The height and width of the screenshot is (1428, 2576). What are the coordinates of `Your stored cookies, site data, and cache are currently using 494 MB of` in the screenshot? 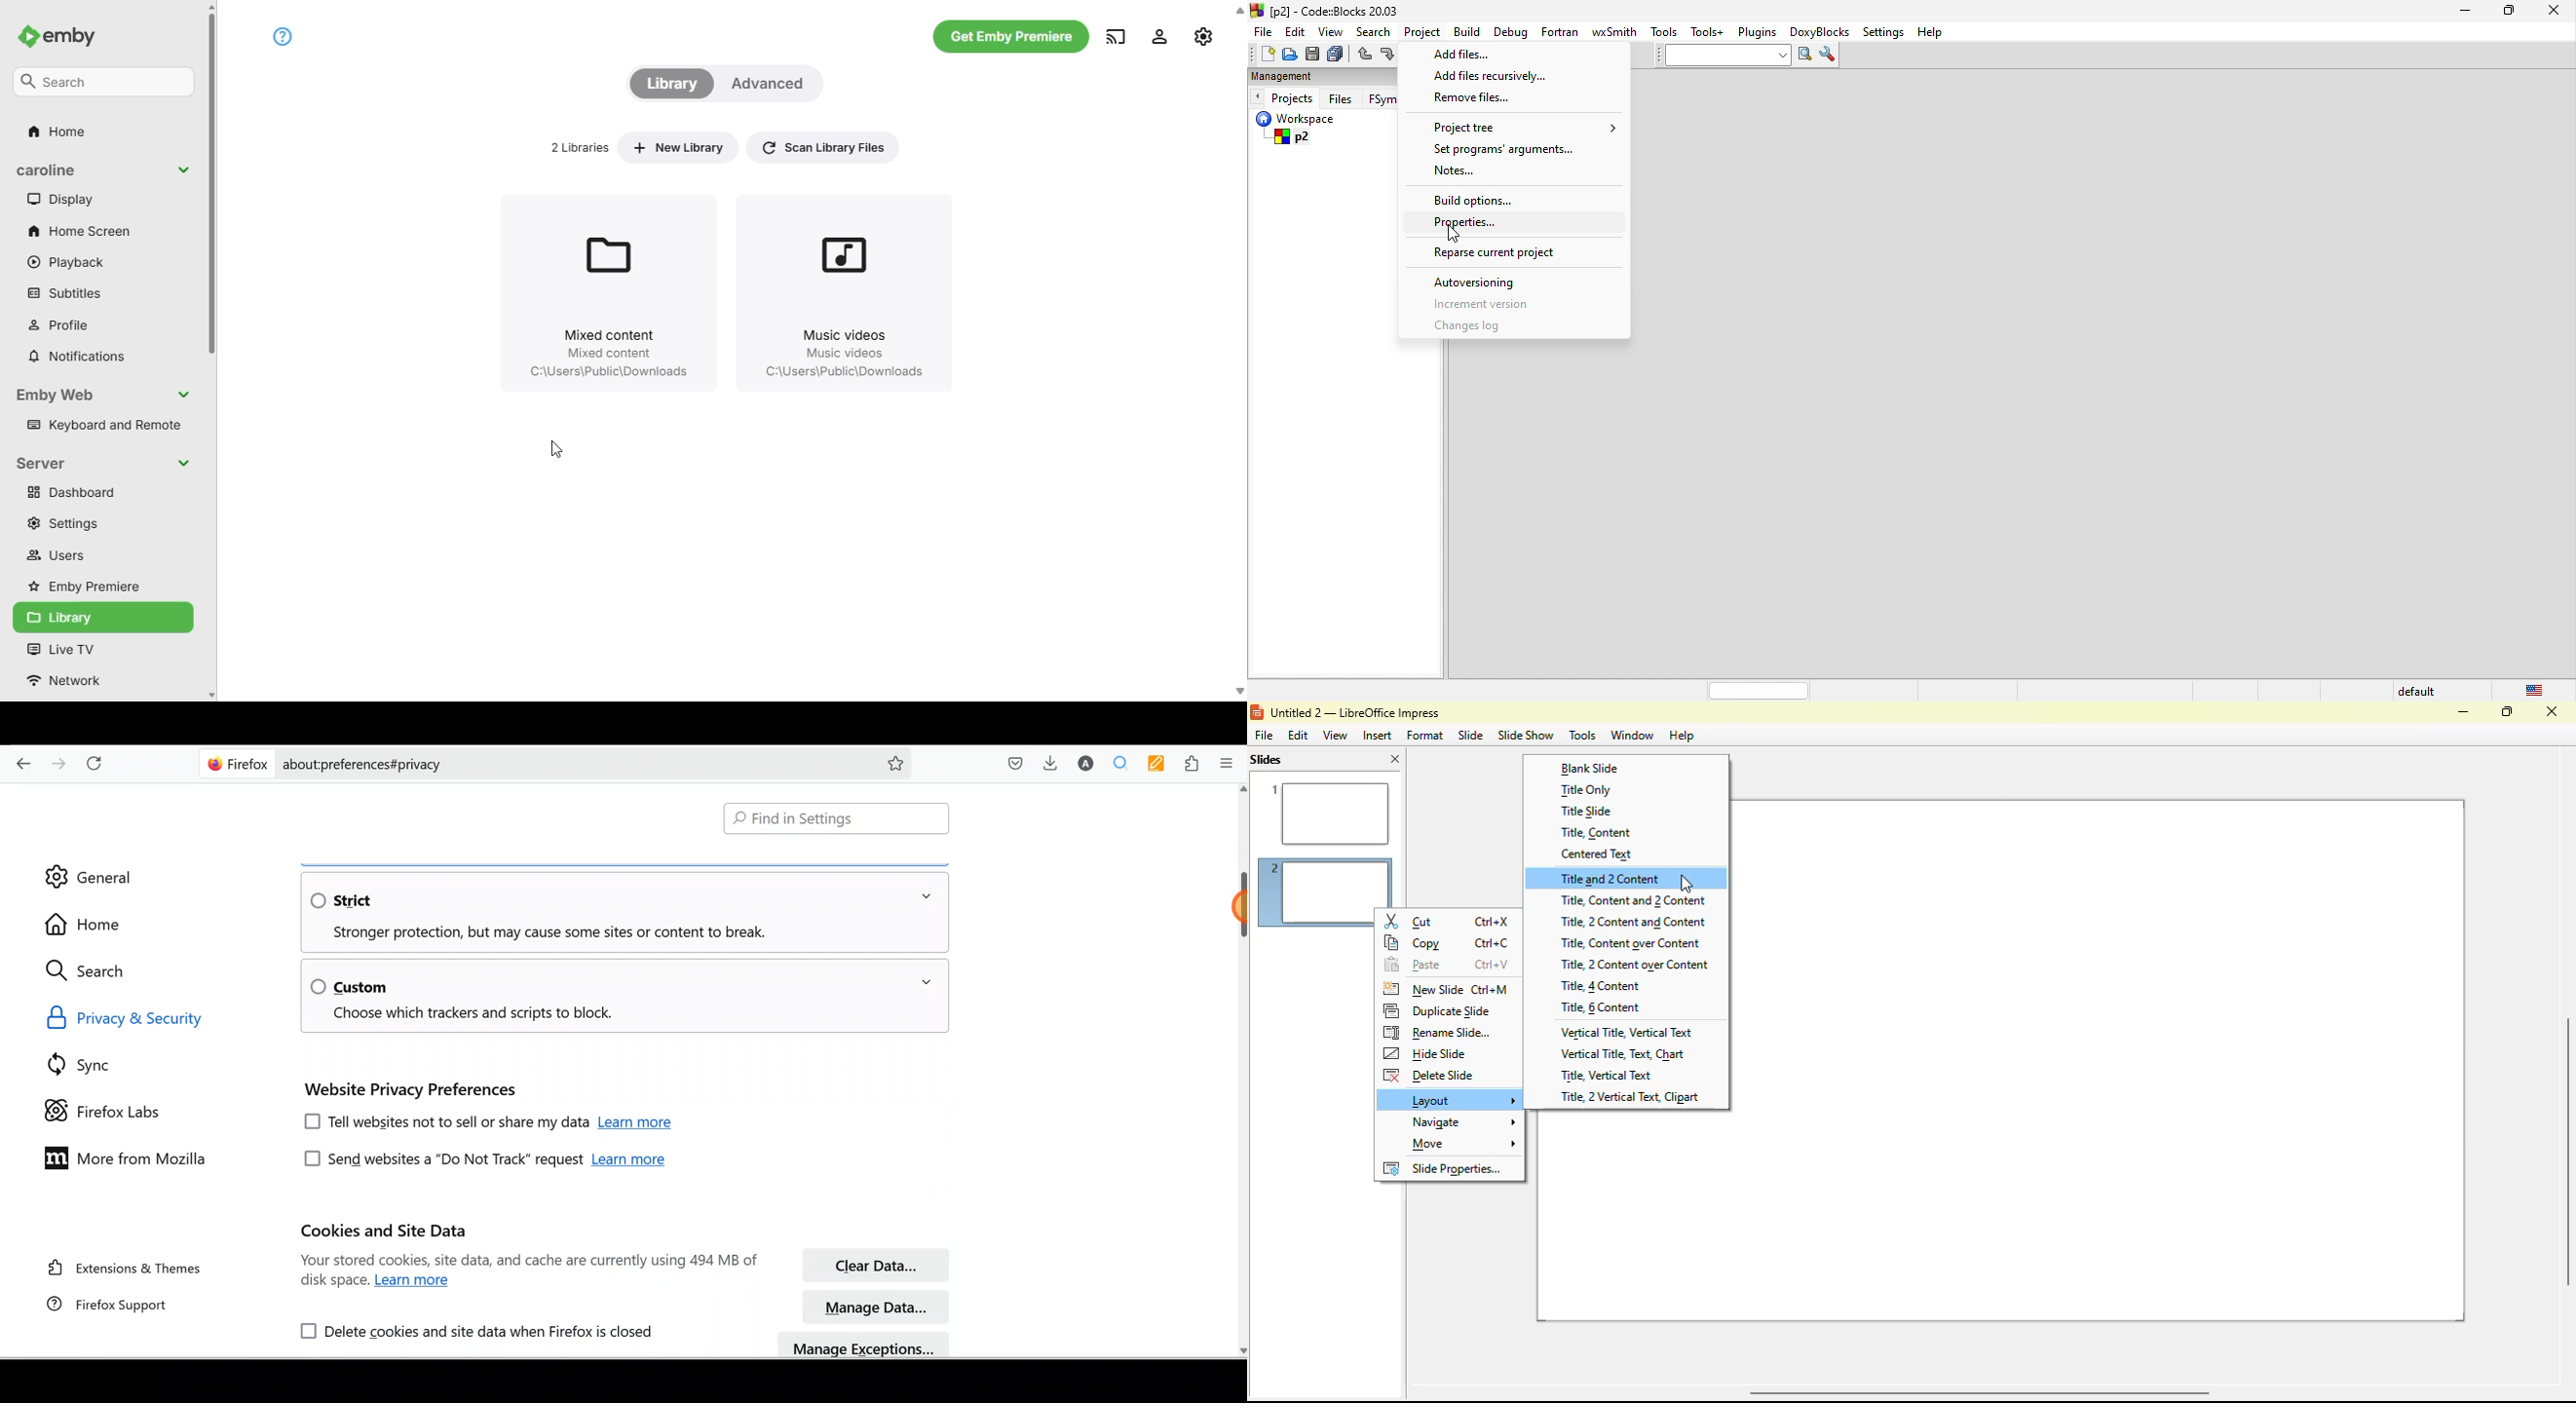 It's located at (529, 1259).